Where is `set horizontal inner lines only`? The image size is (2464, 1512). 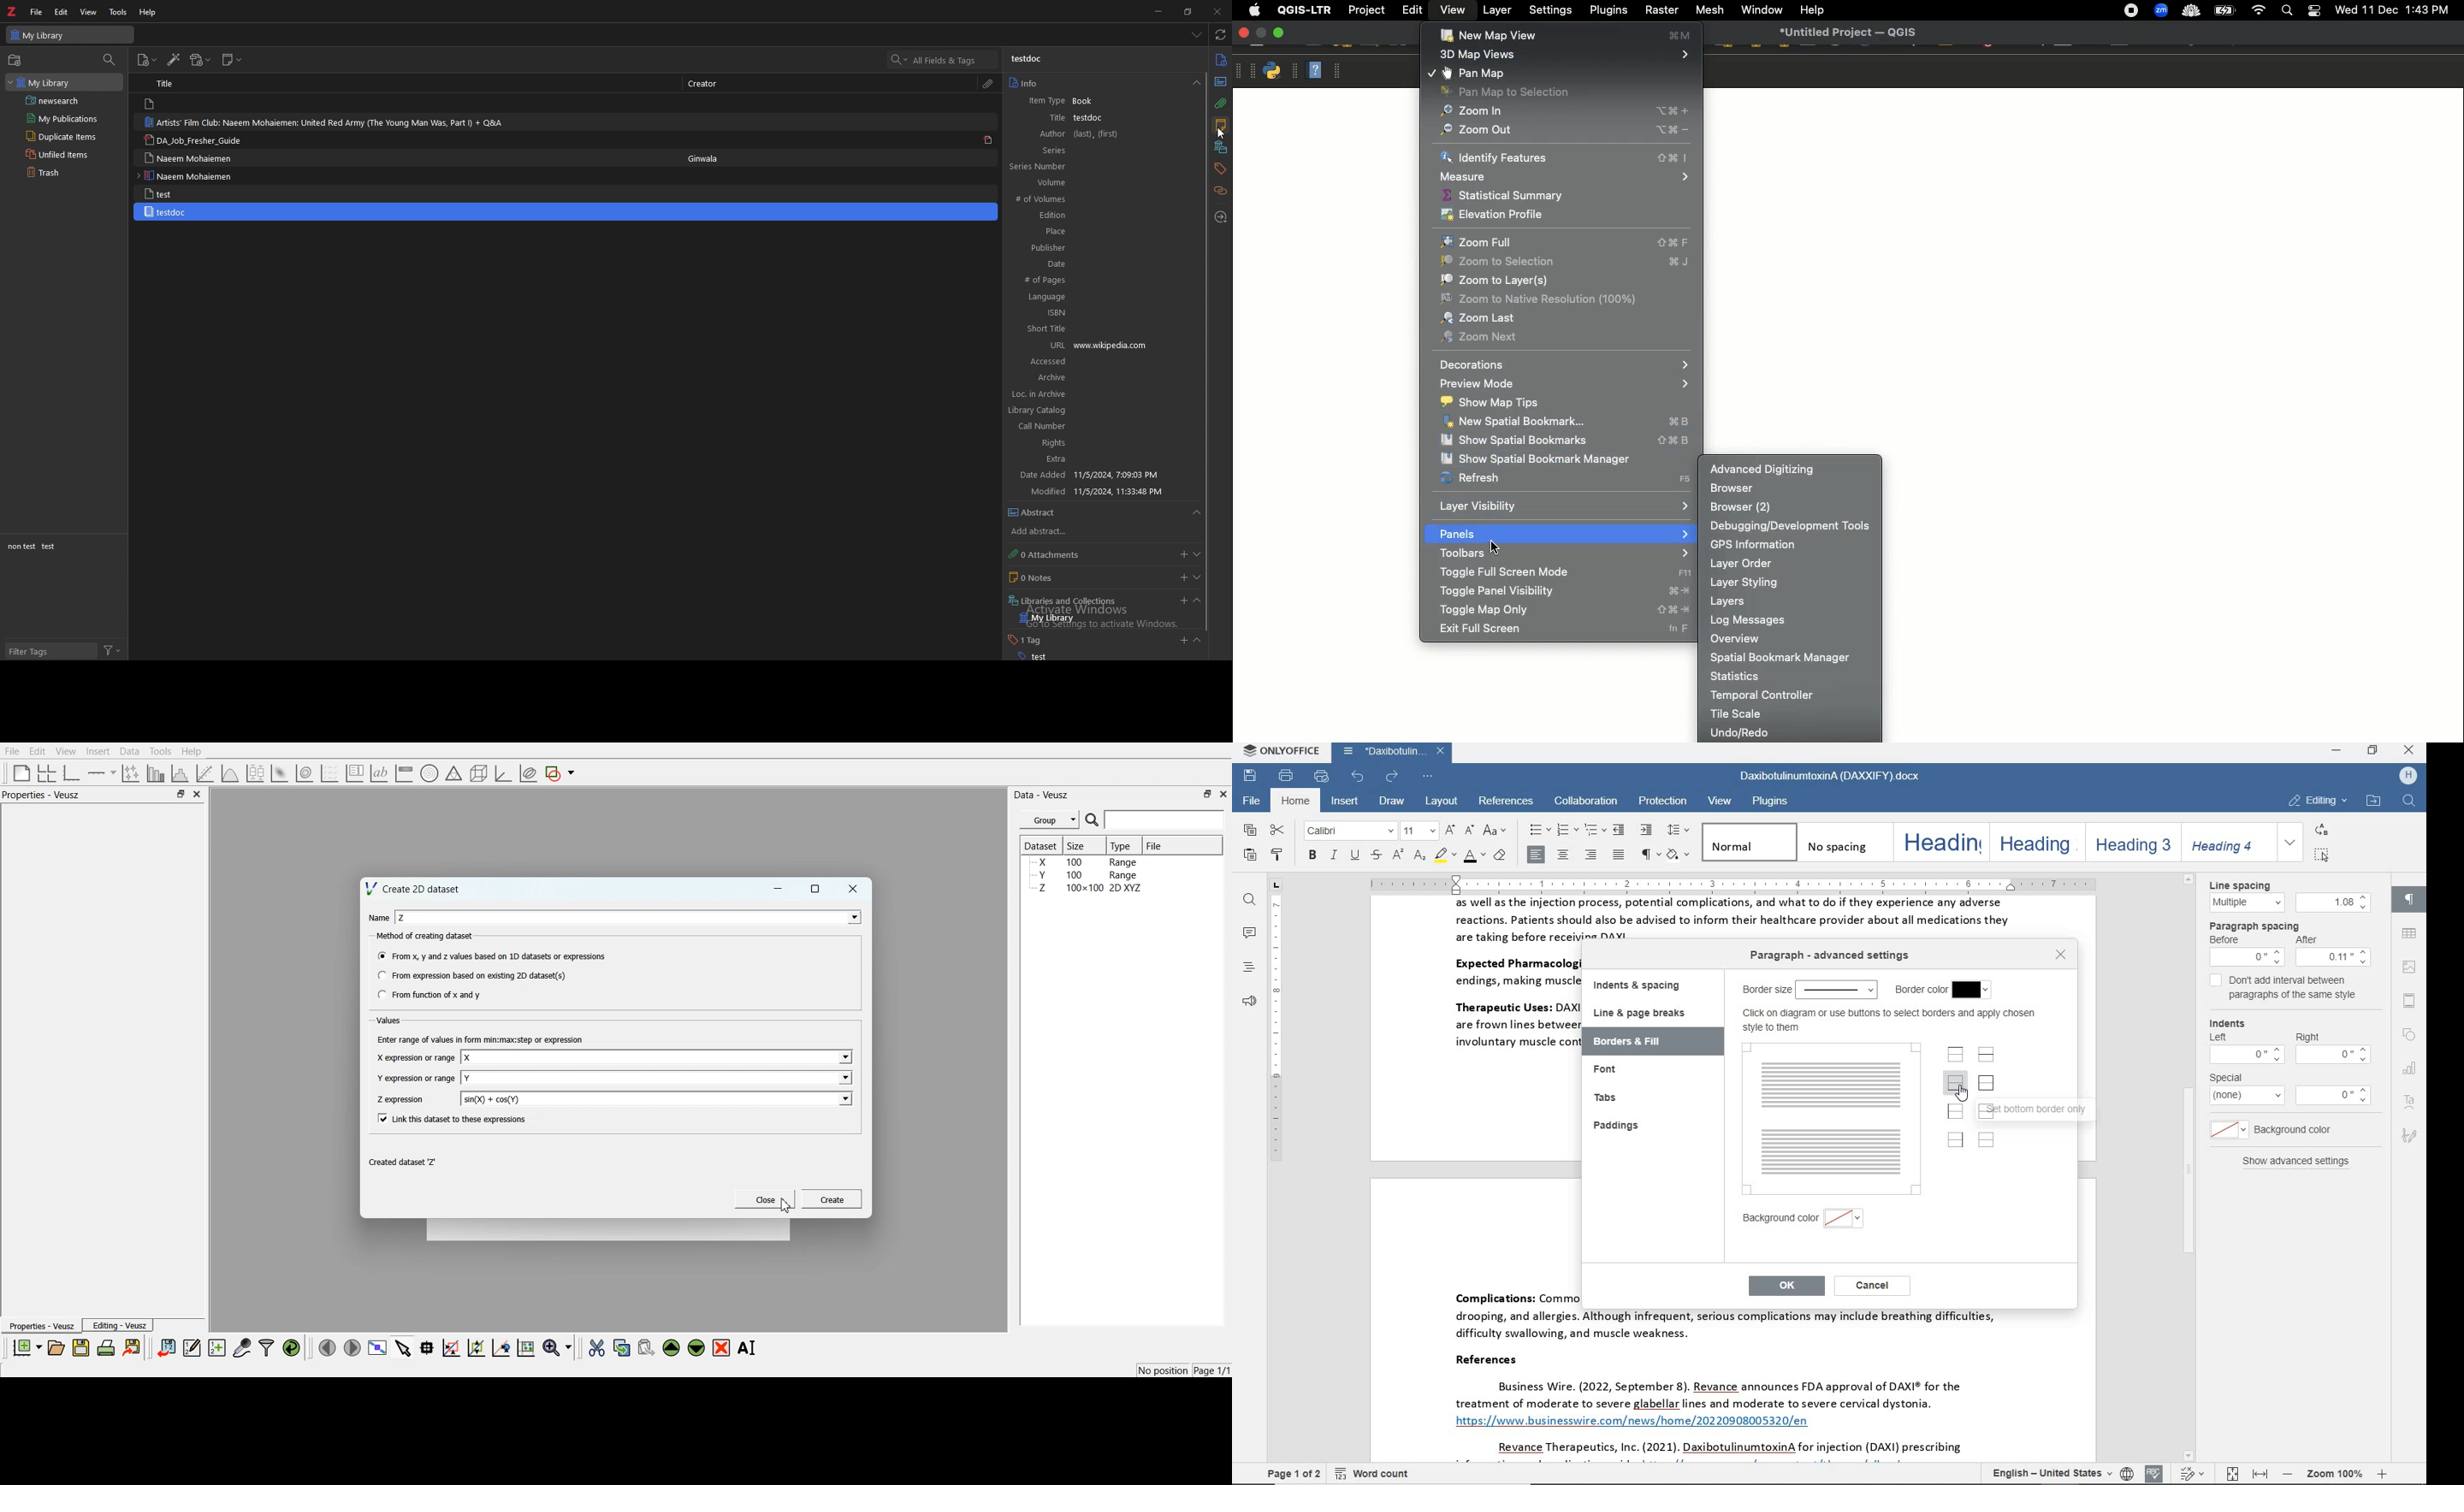
set horizontal inner lines only is located at coordinates (1985, 1054).